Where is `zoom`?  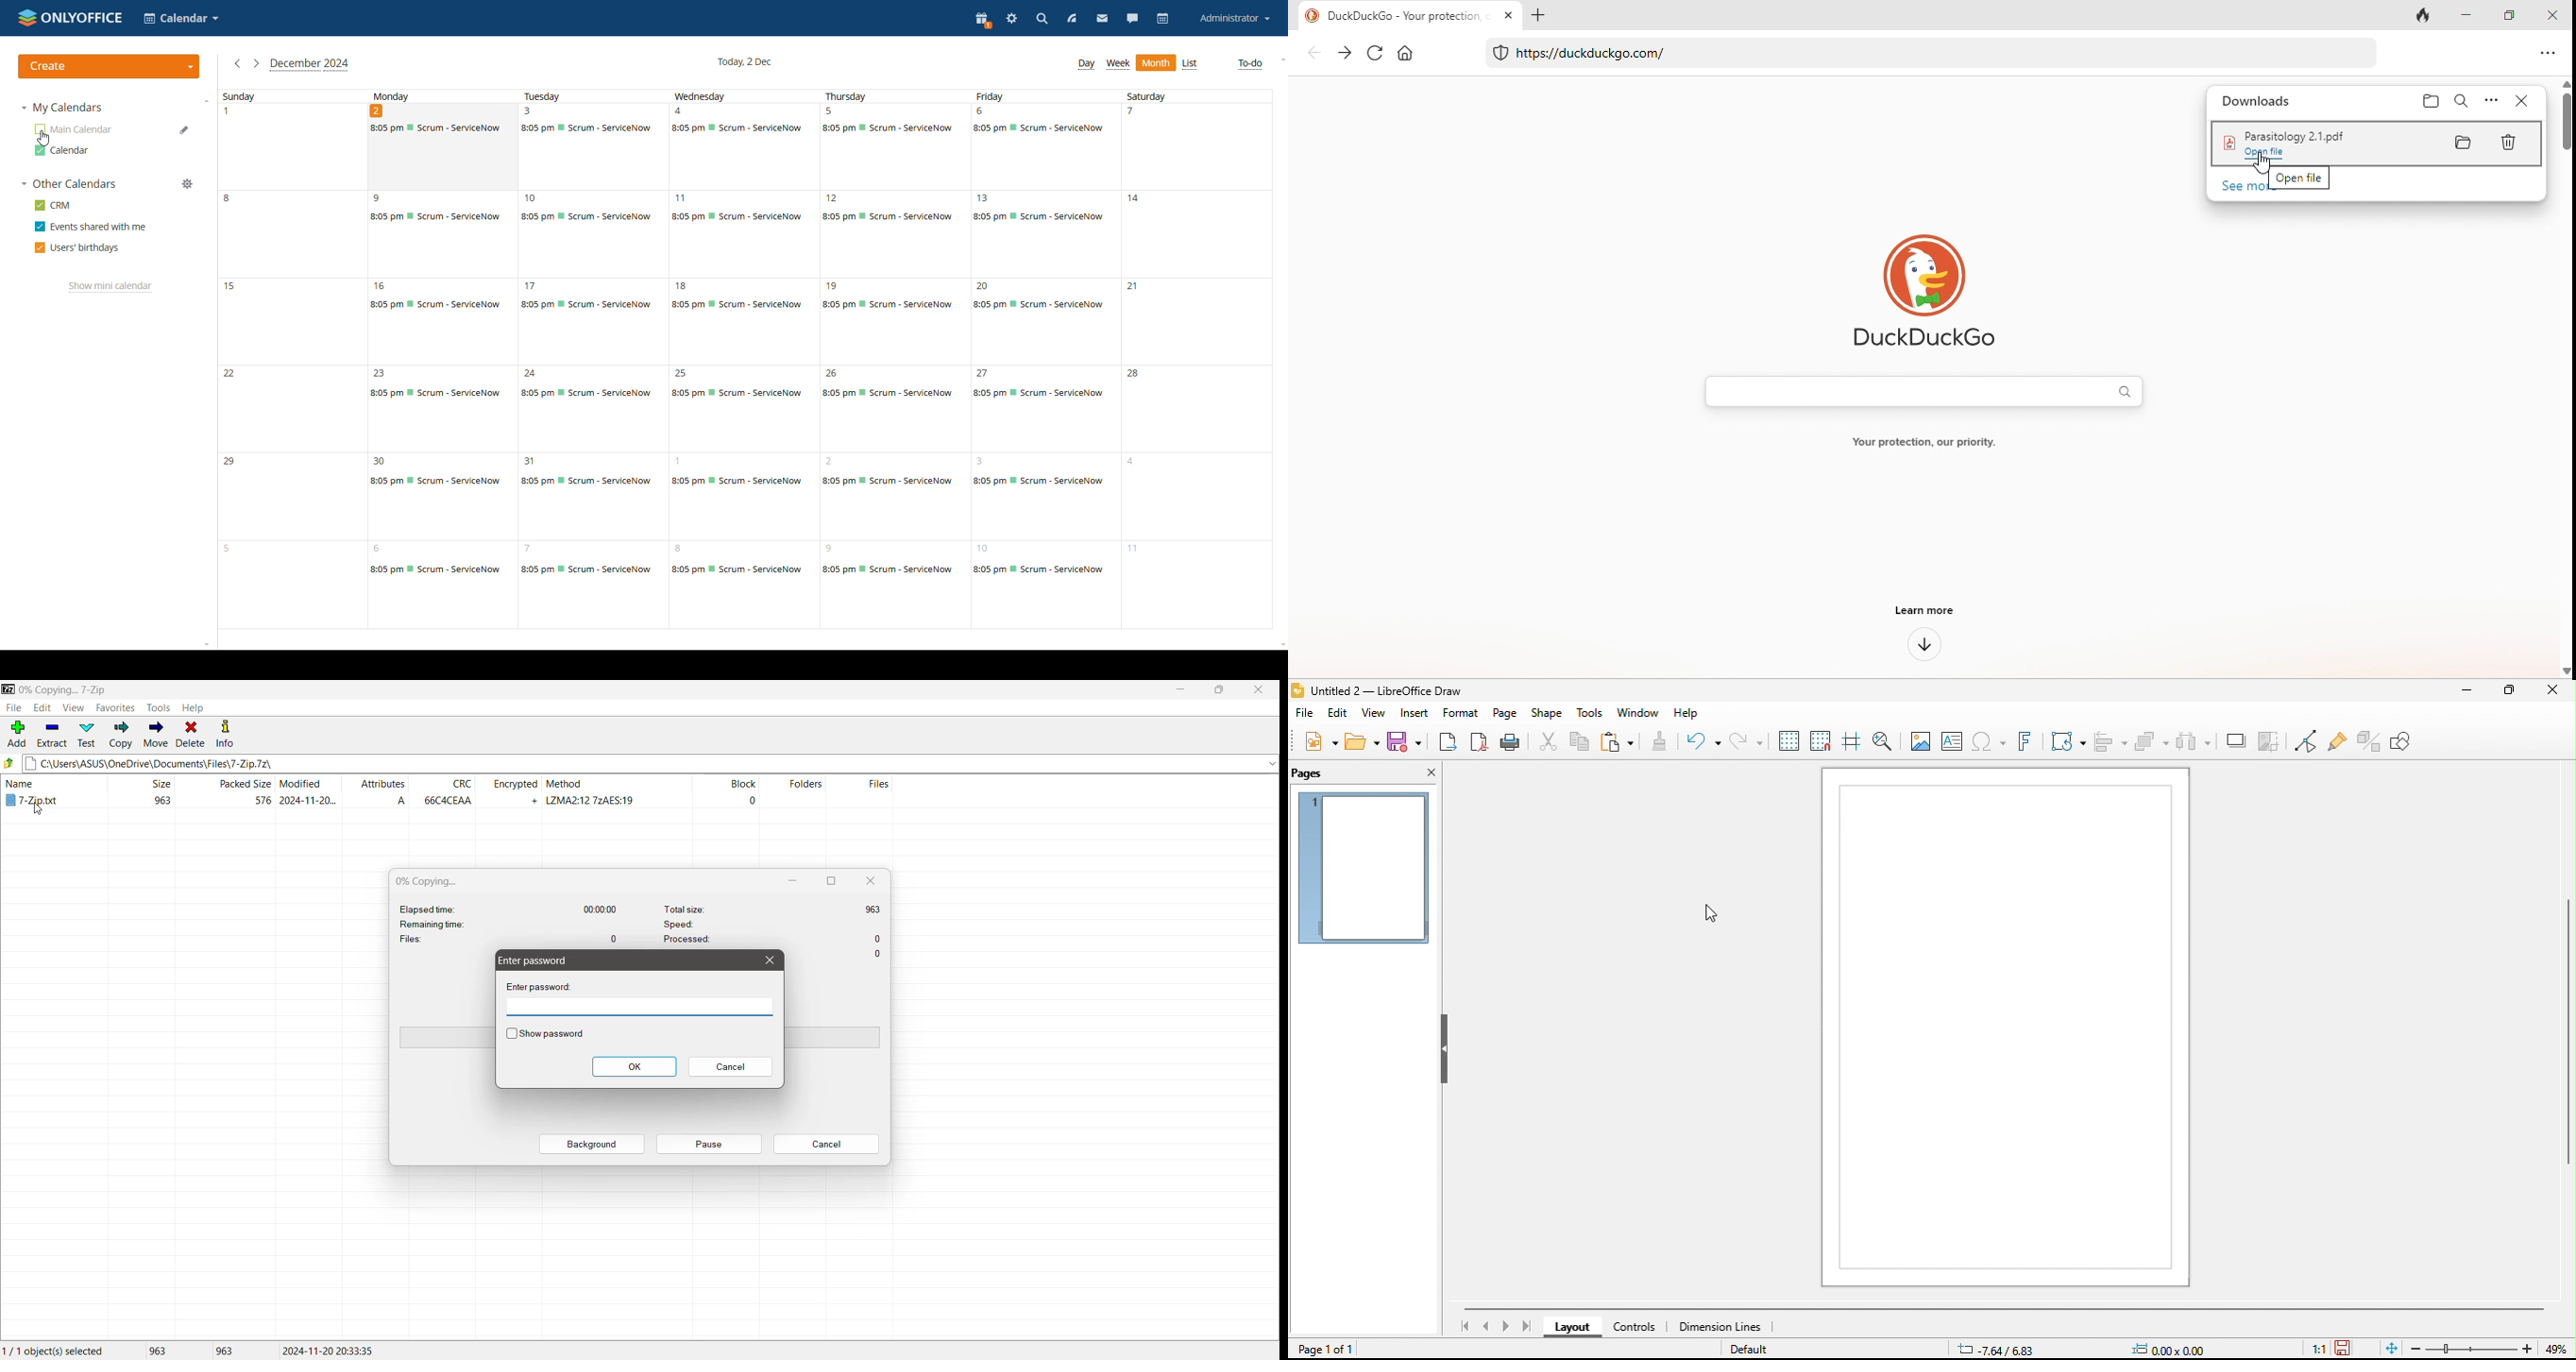 zoom is located at coordinates (2493, 1349).